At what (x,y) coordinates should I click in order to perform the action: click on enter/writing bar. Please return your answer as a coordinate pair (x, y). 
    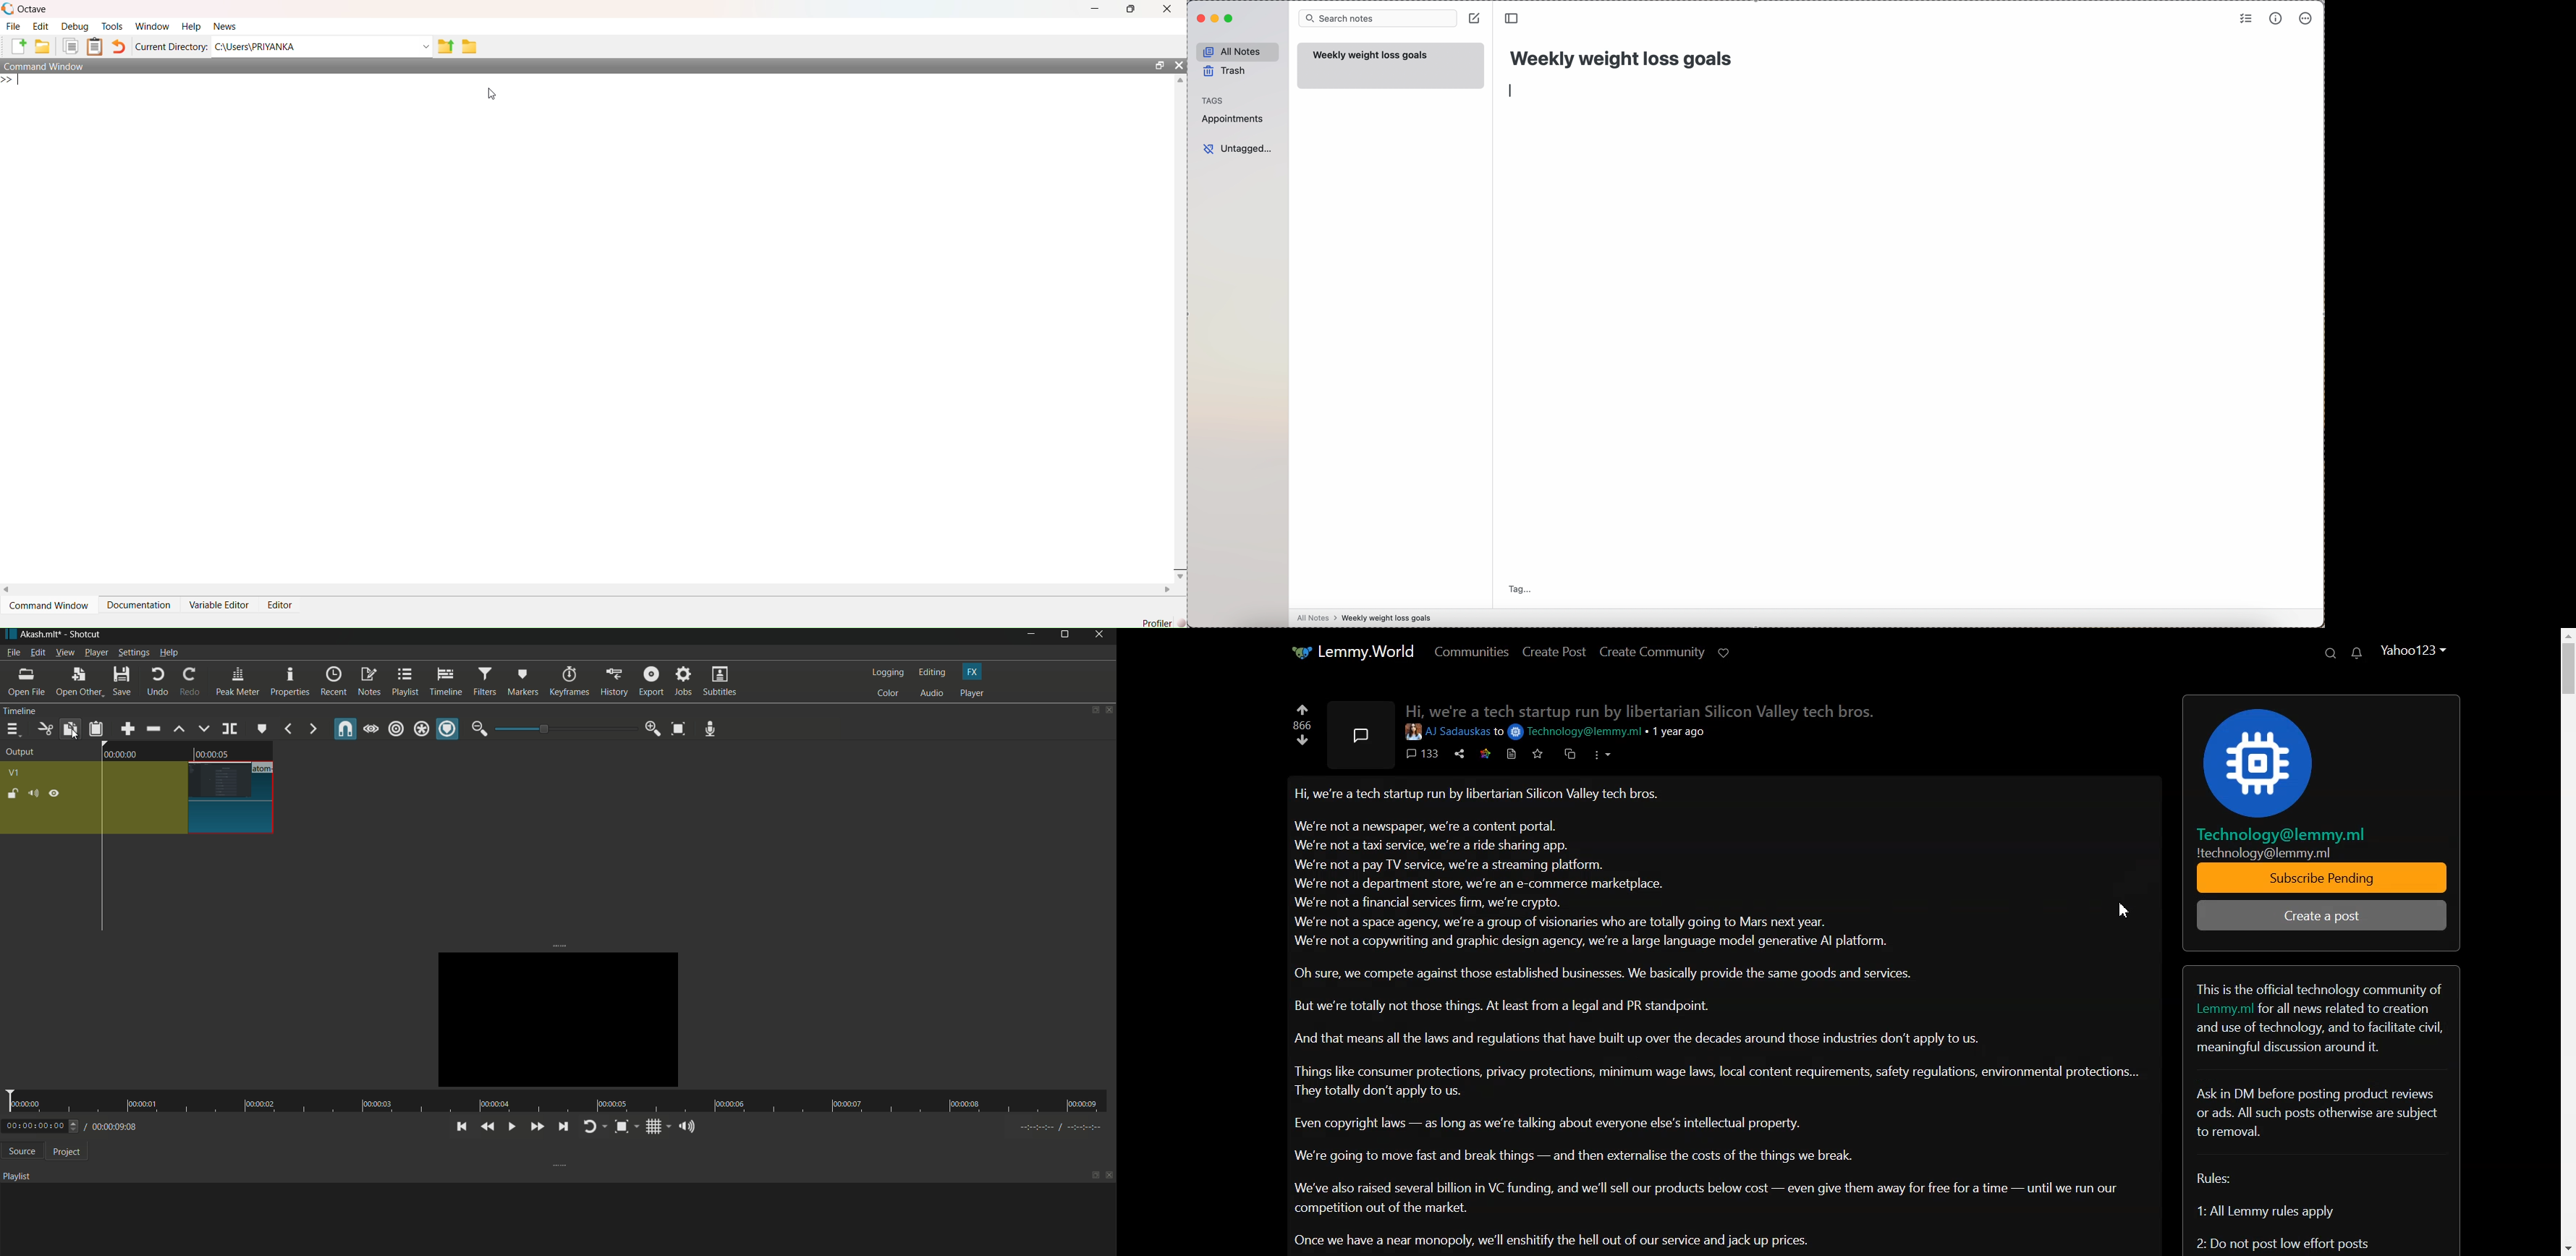
    Looking at the image, I should click on (1512, 90).